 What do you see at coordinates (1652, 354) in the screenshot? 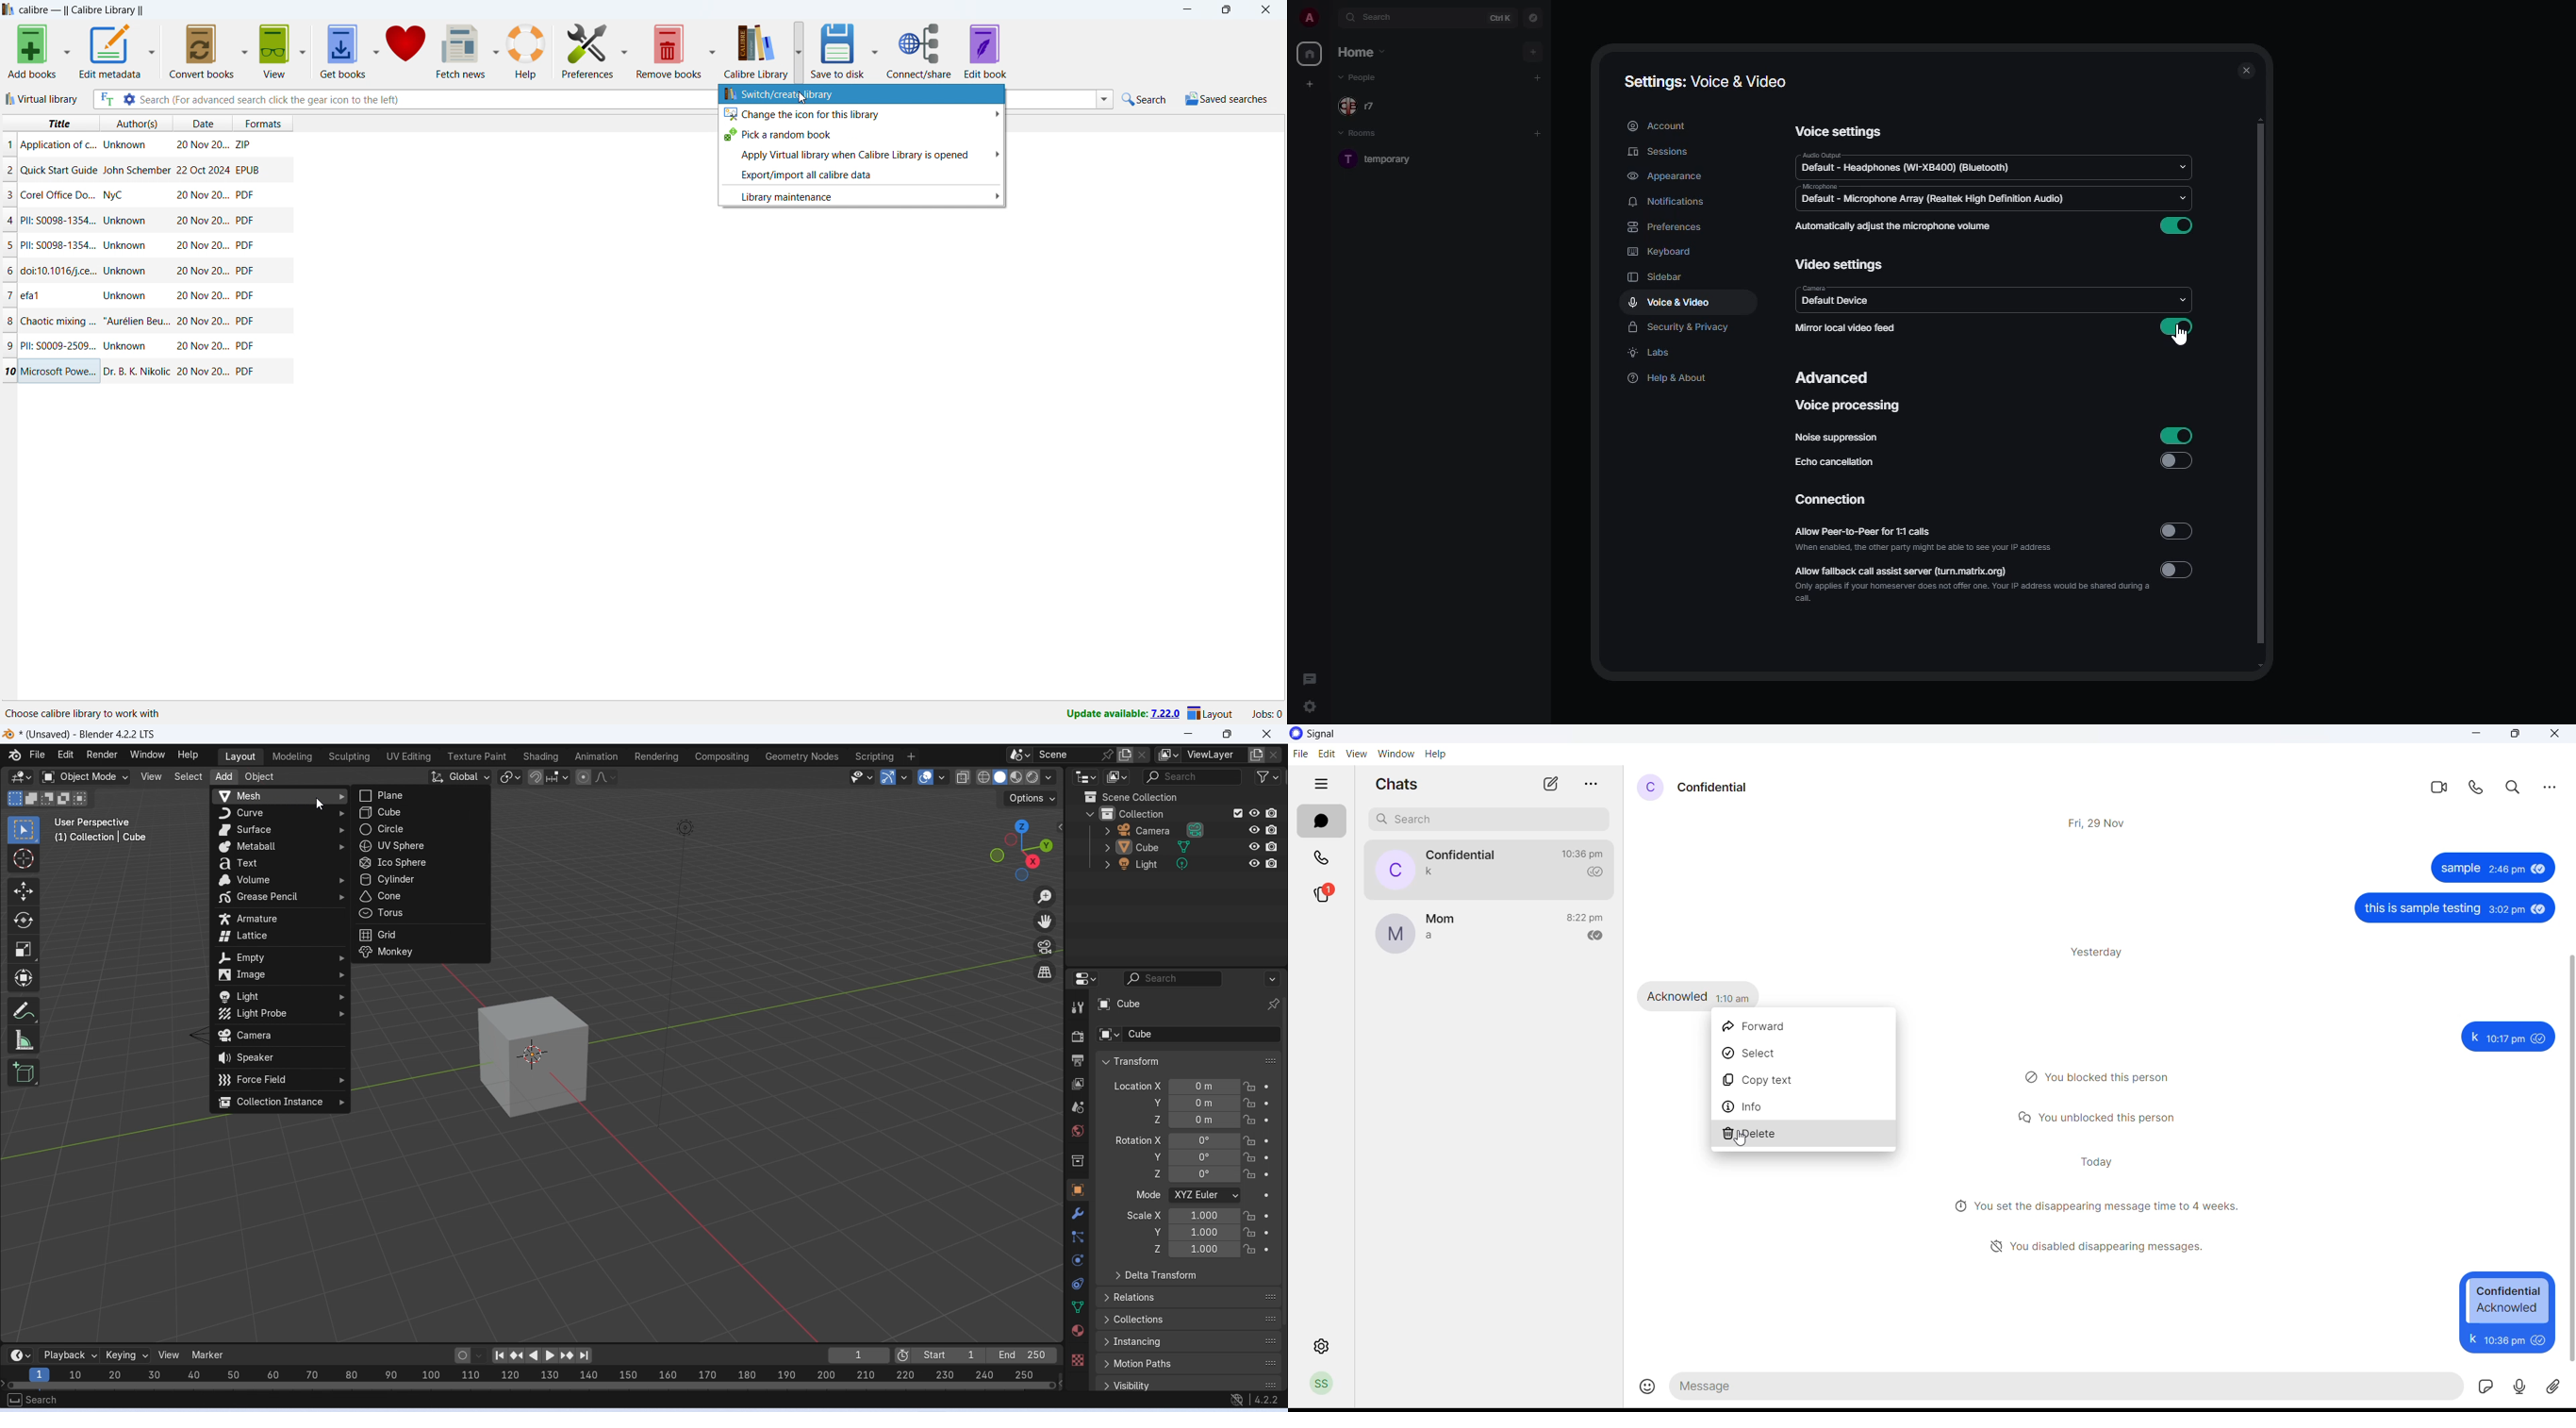
I see `labs` at bounding box center [1652, 354].